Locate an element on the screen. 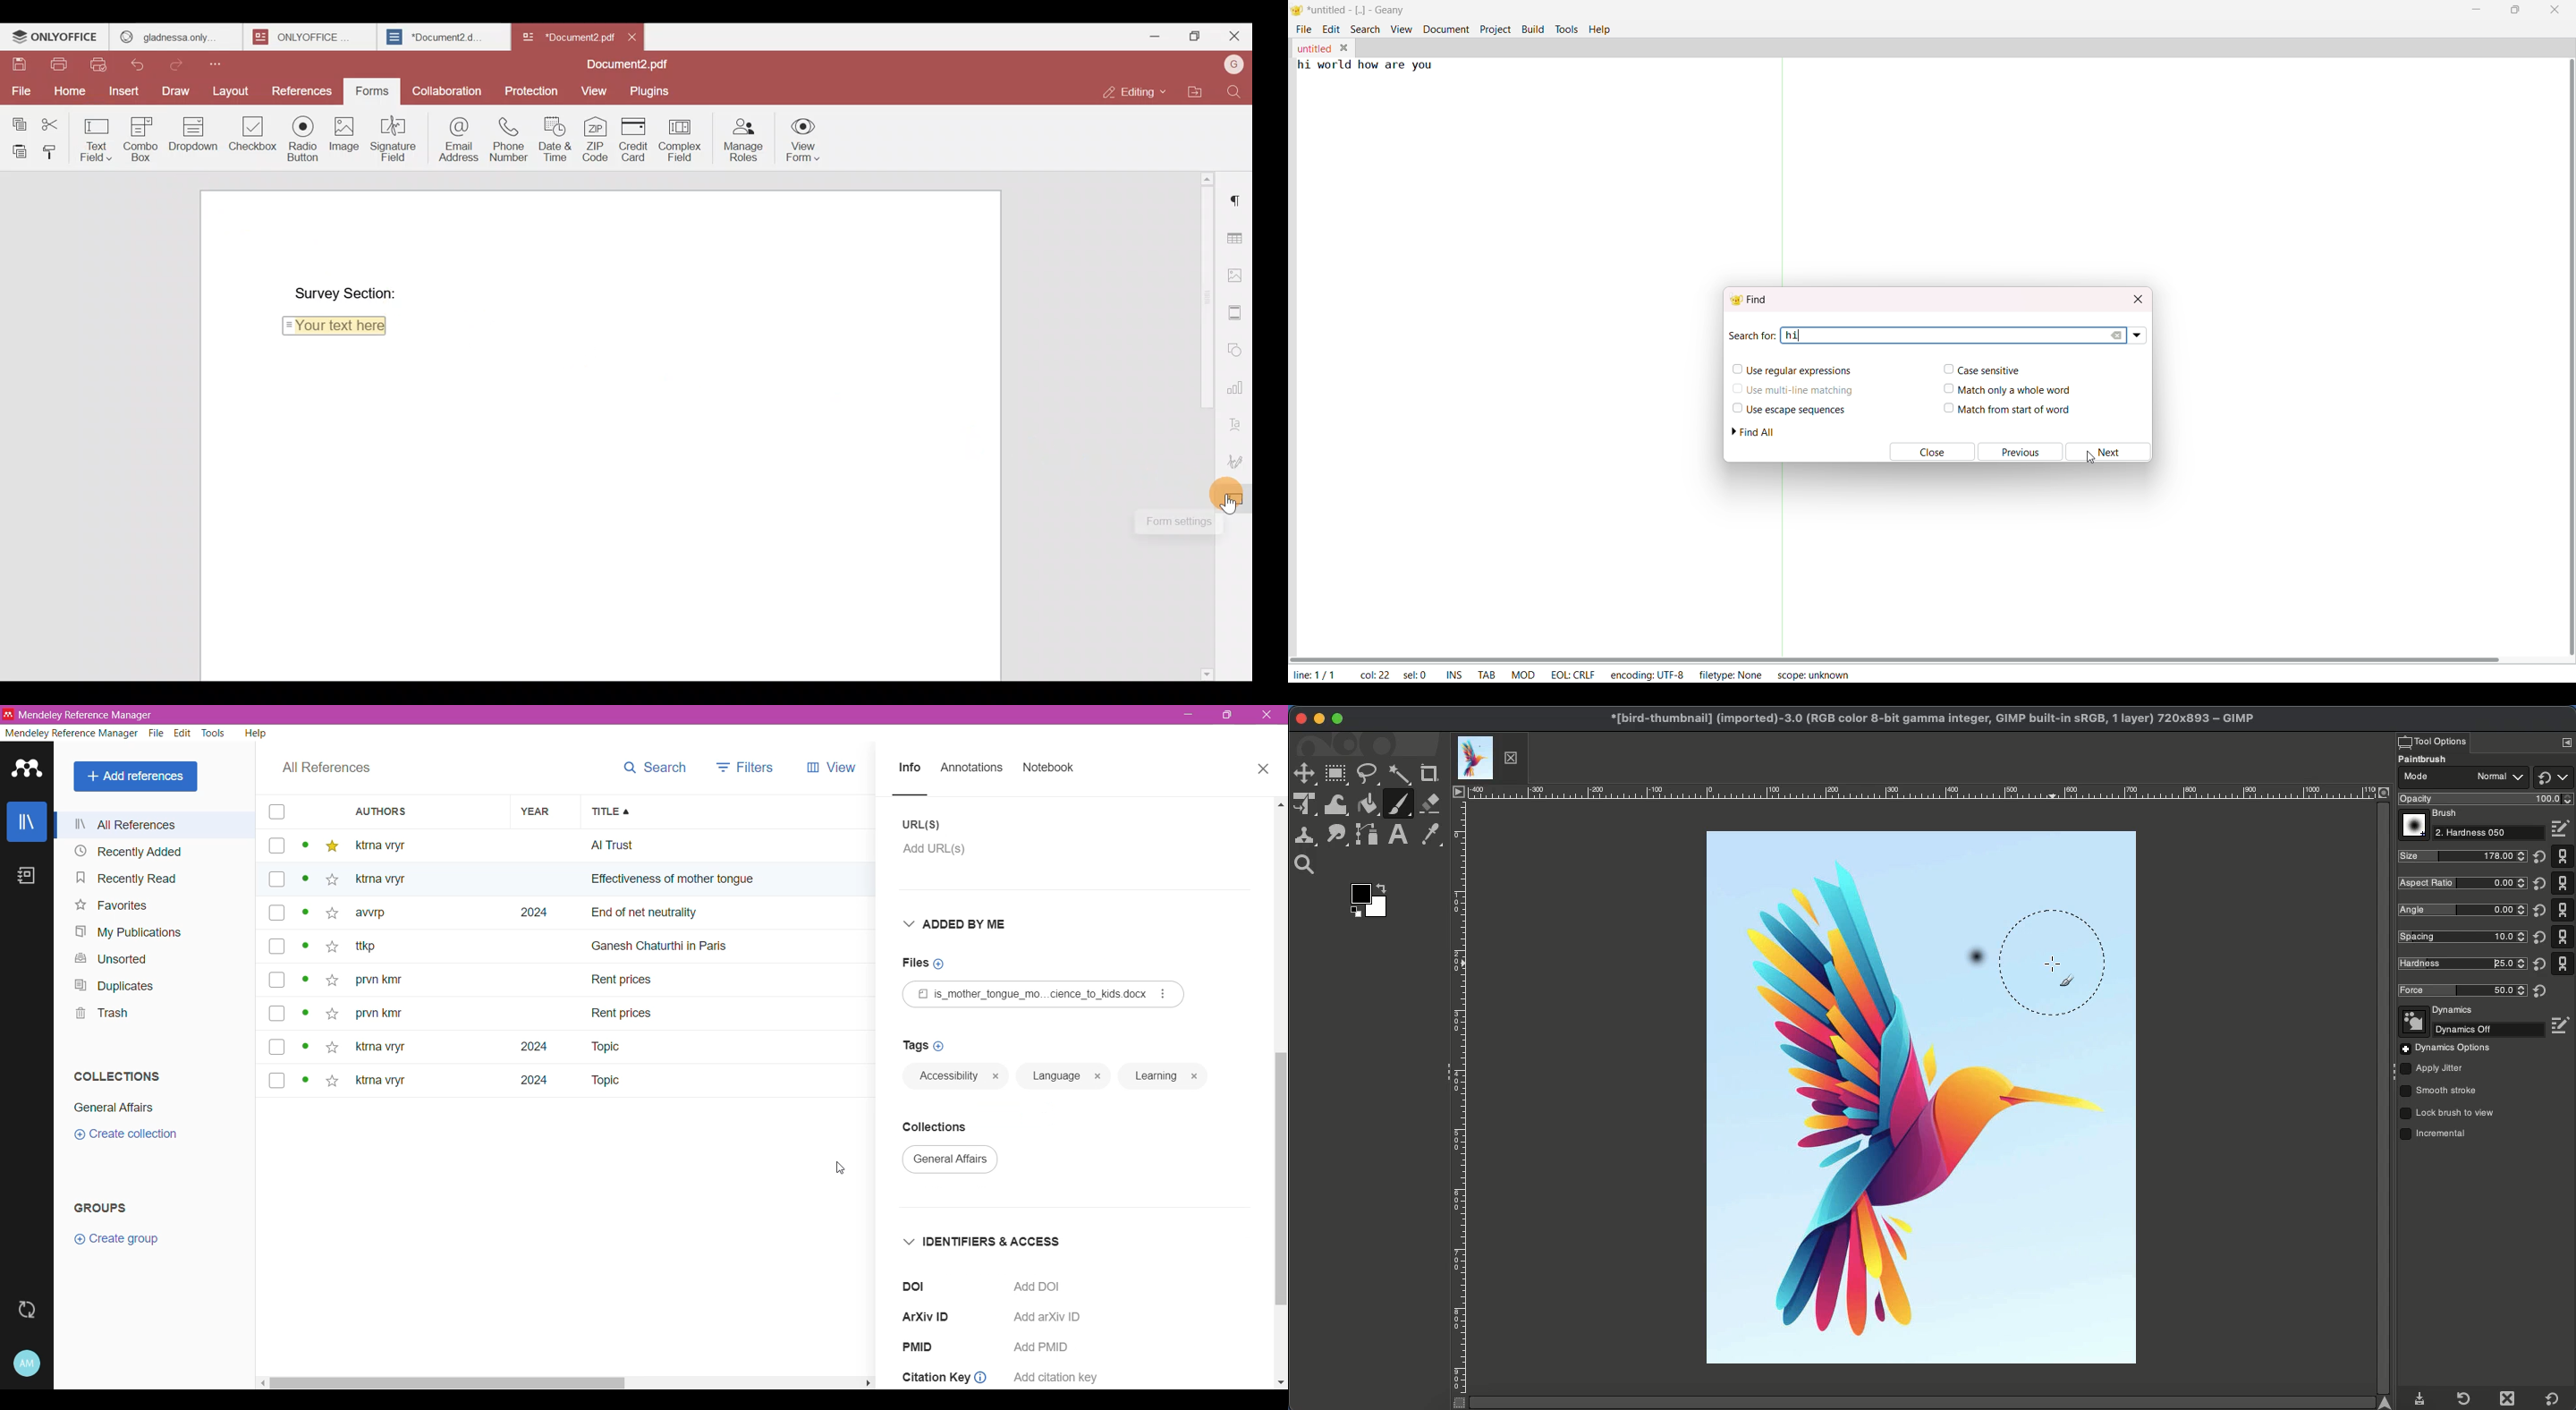  Unsorted is located at coordinates (116, 960).